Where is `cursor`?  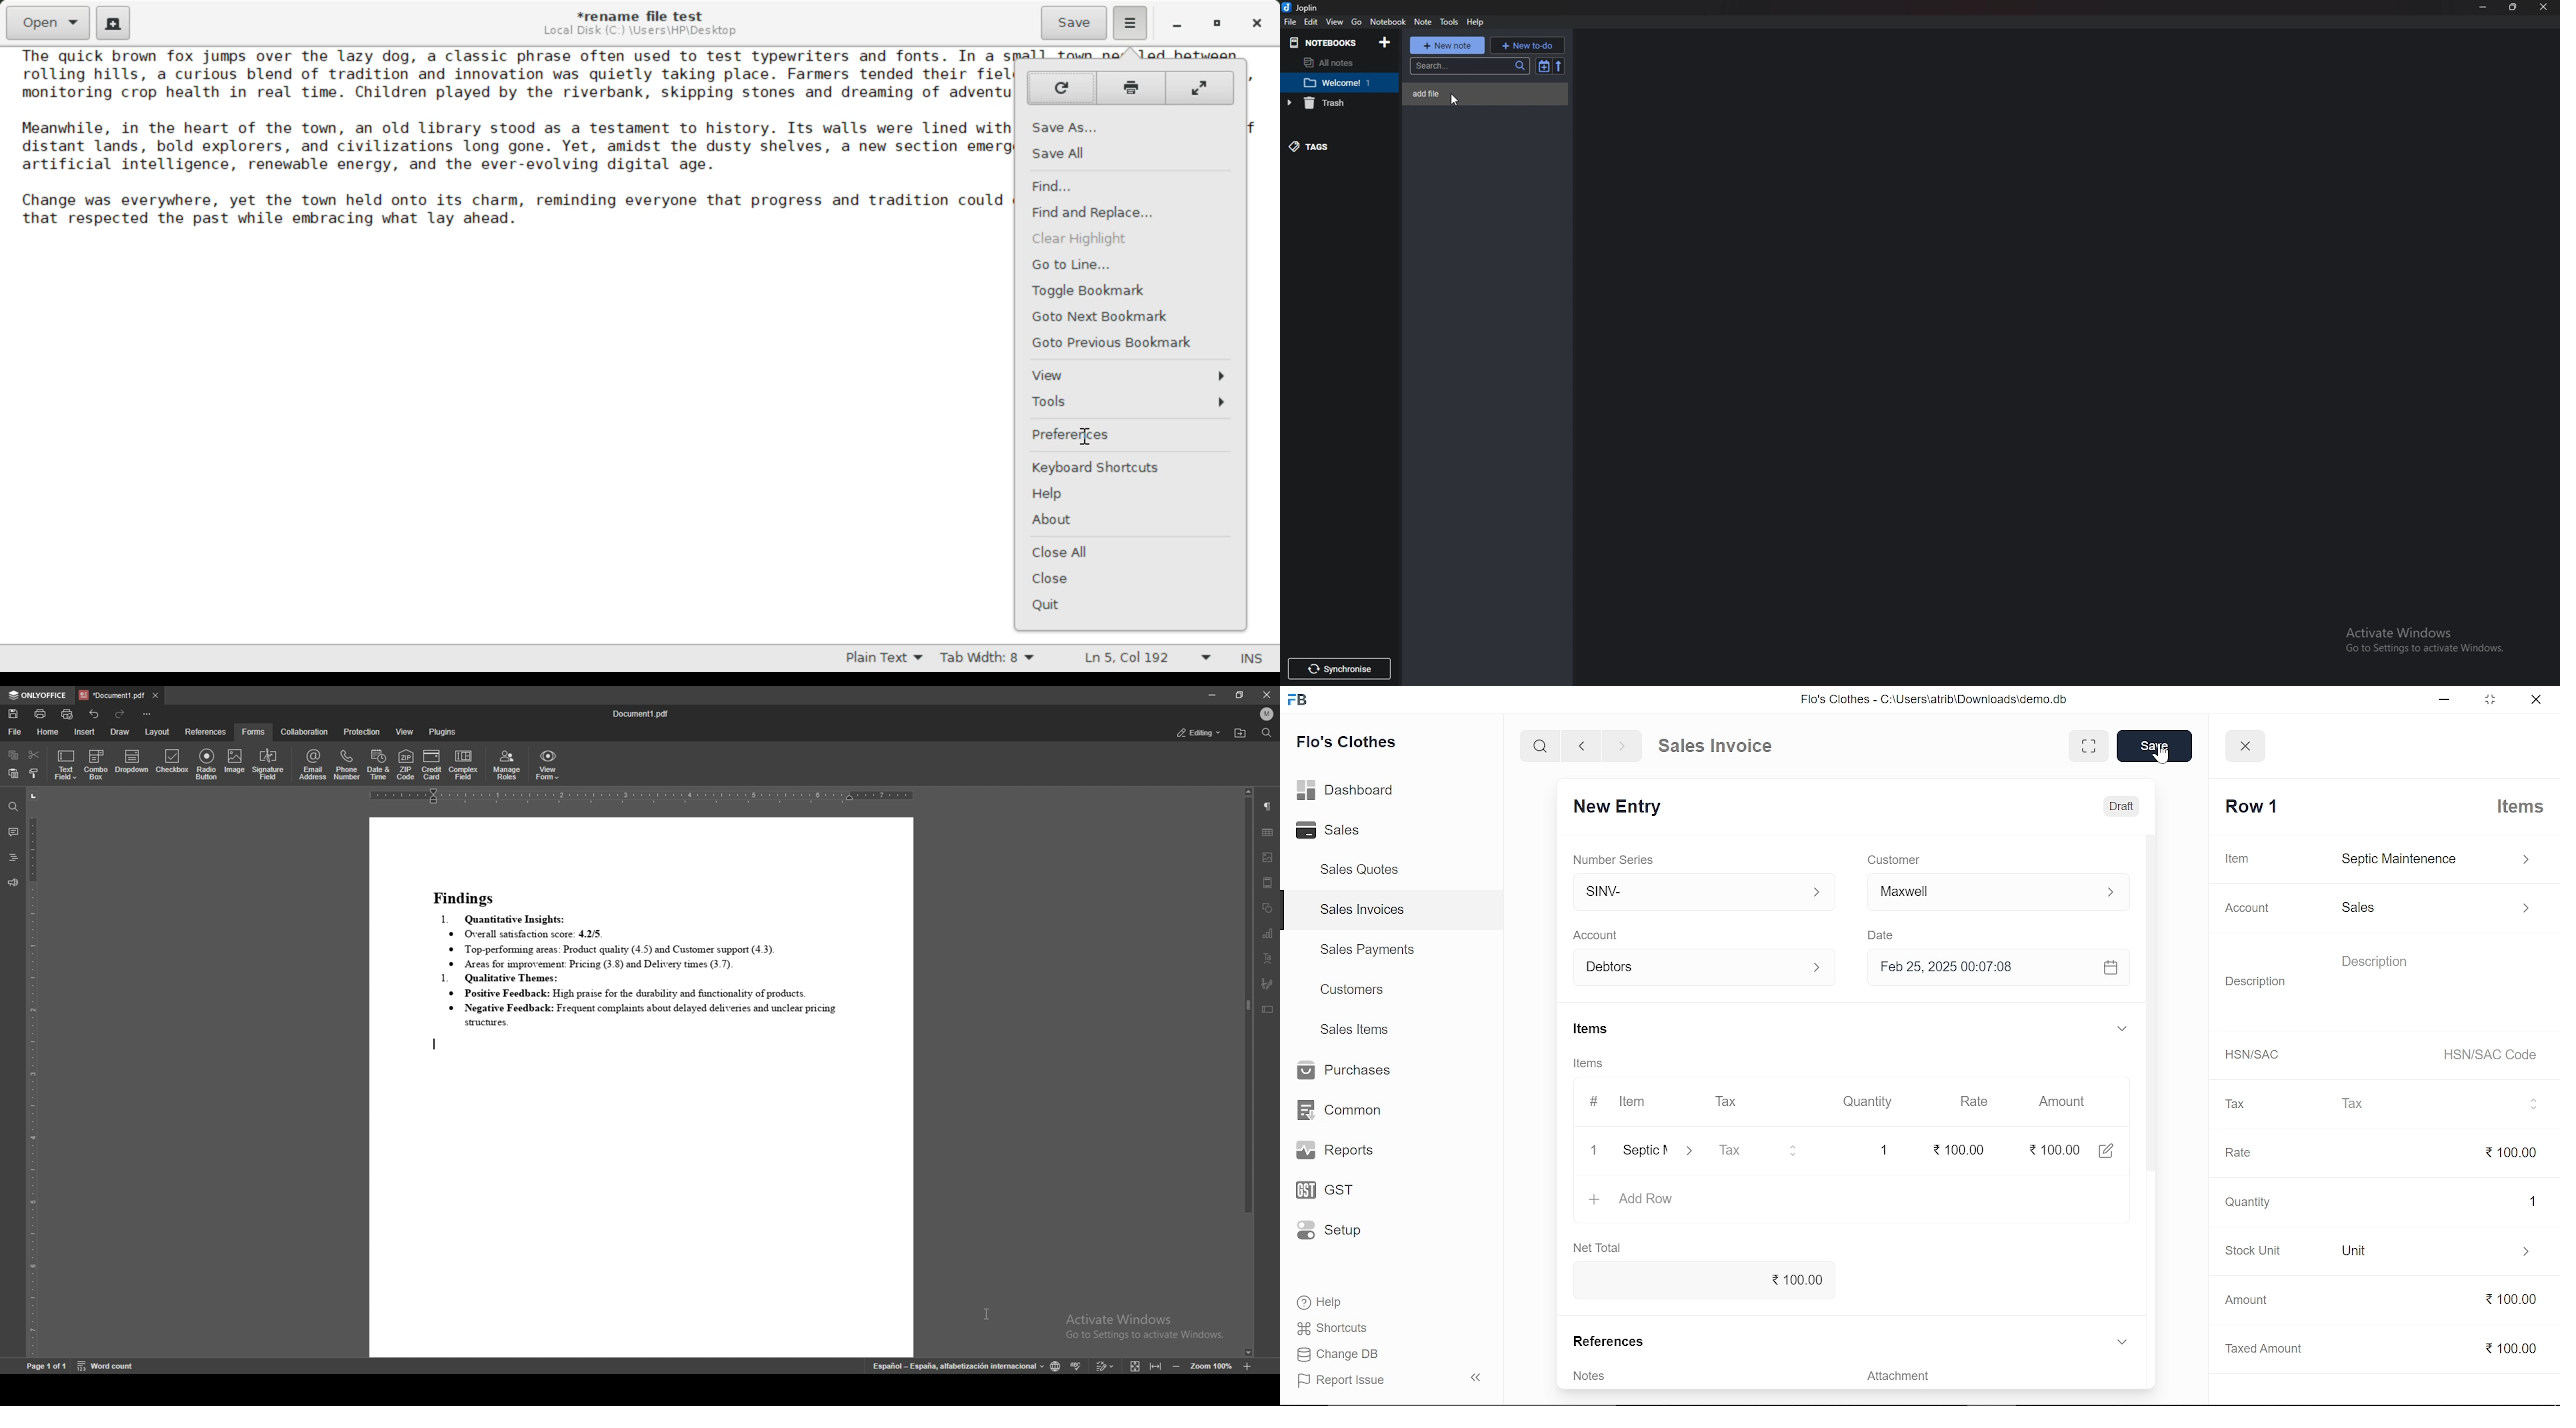 cursor is located at coordinates (2159, 756).